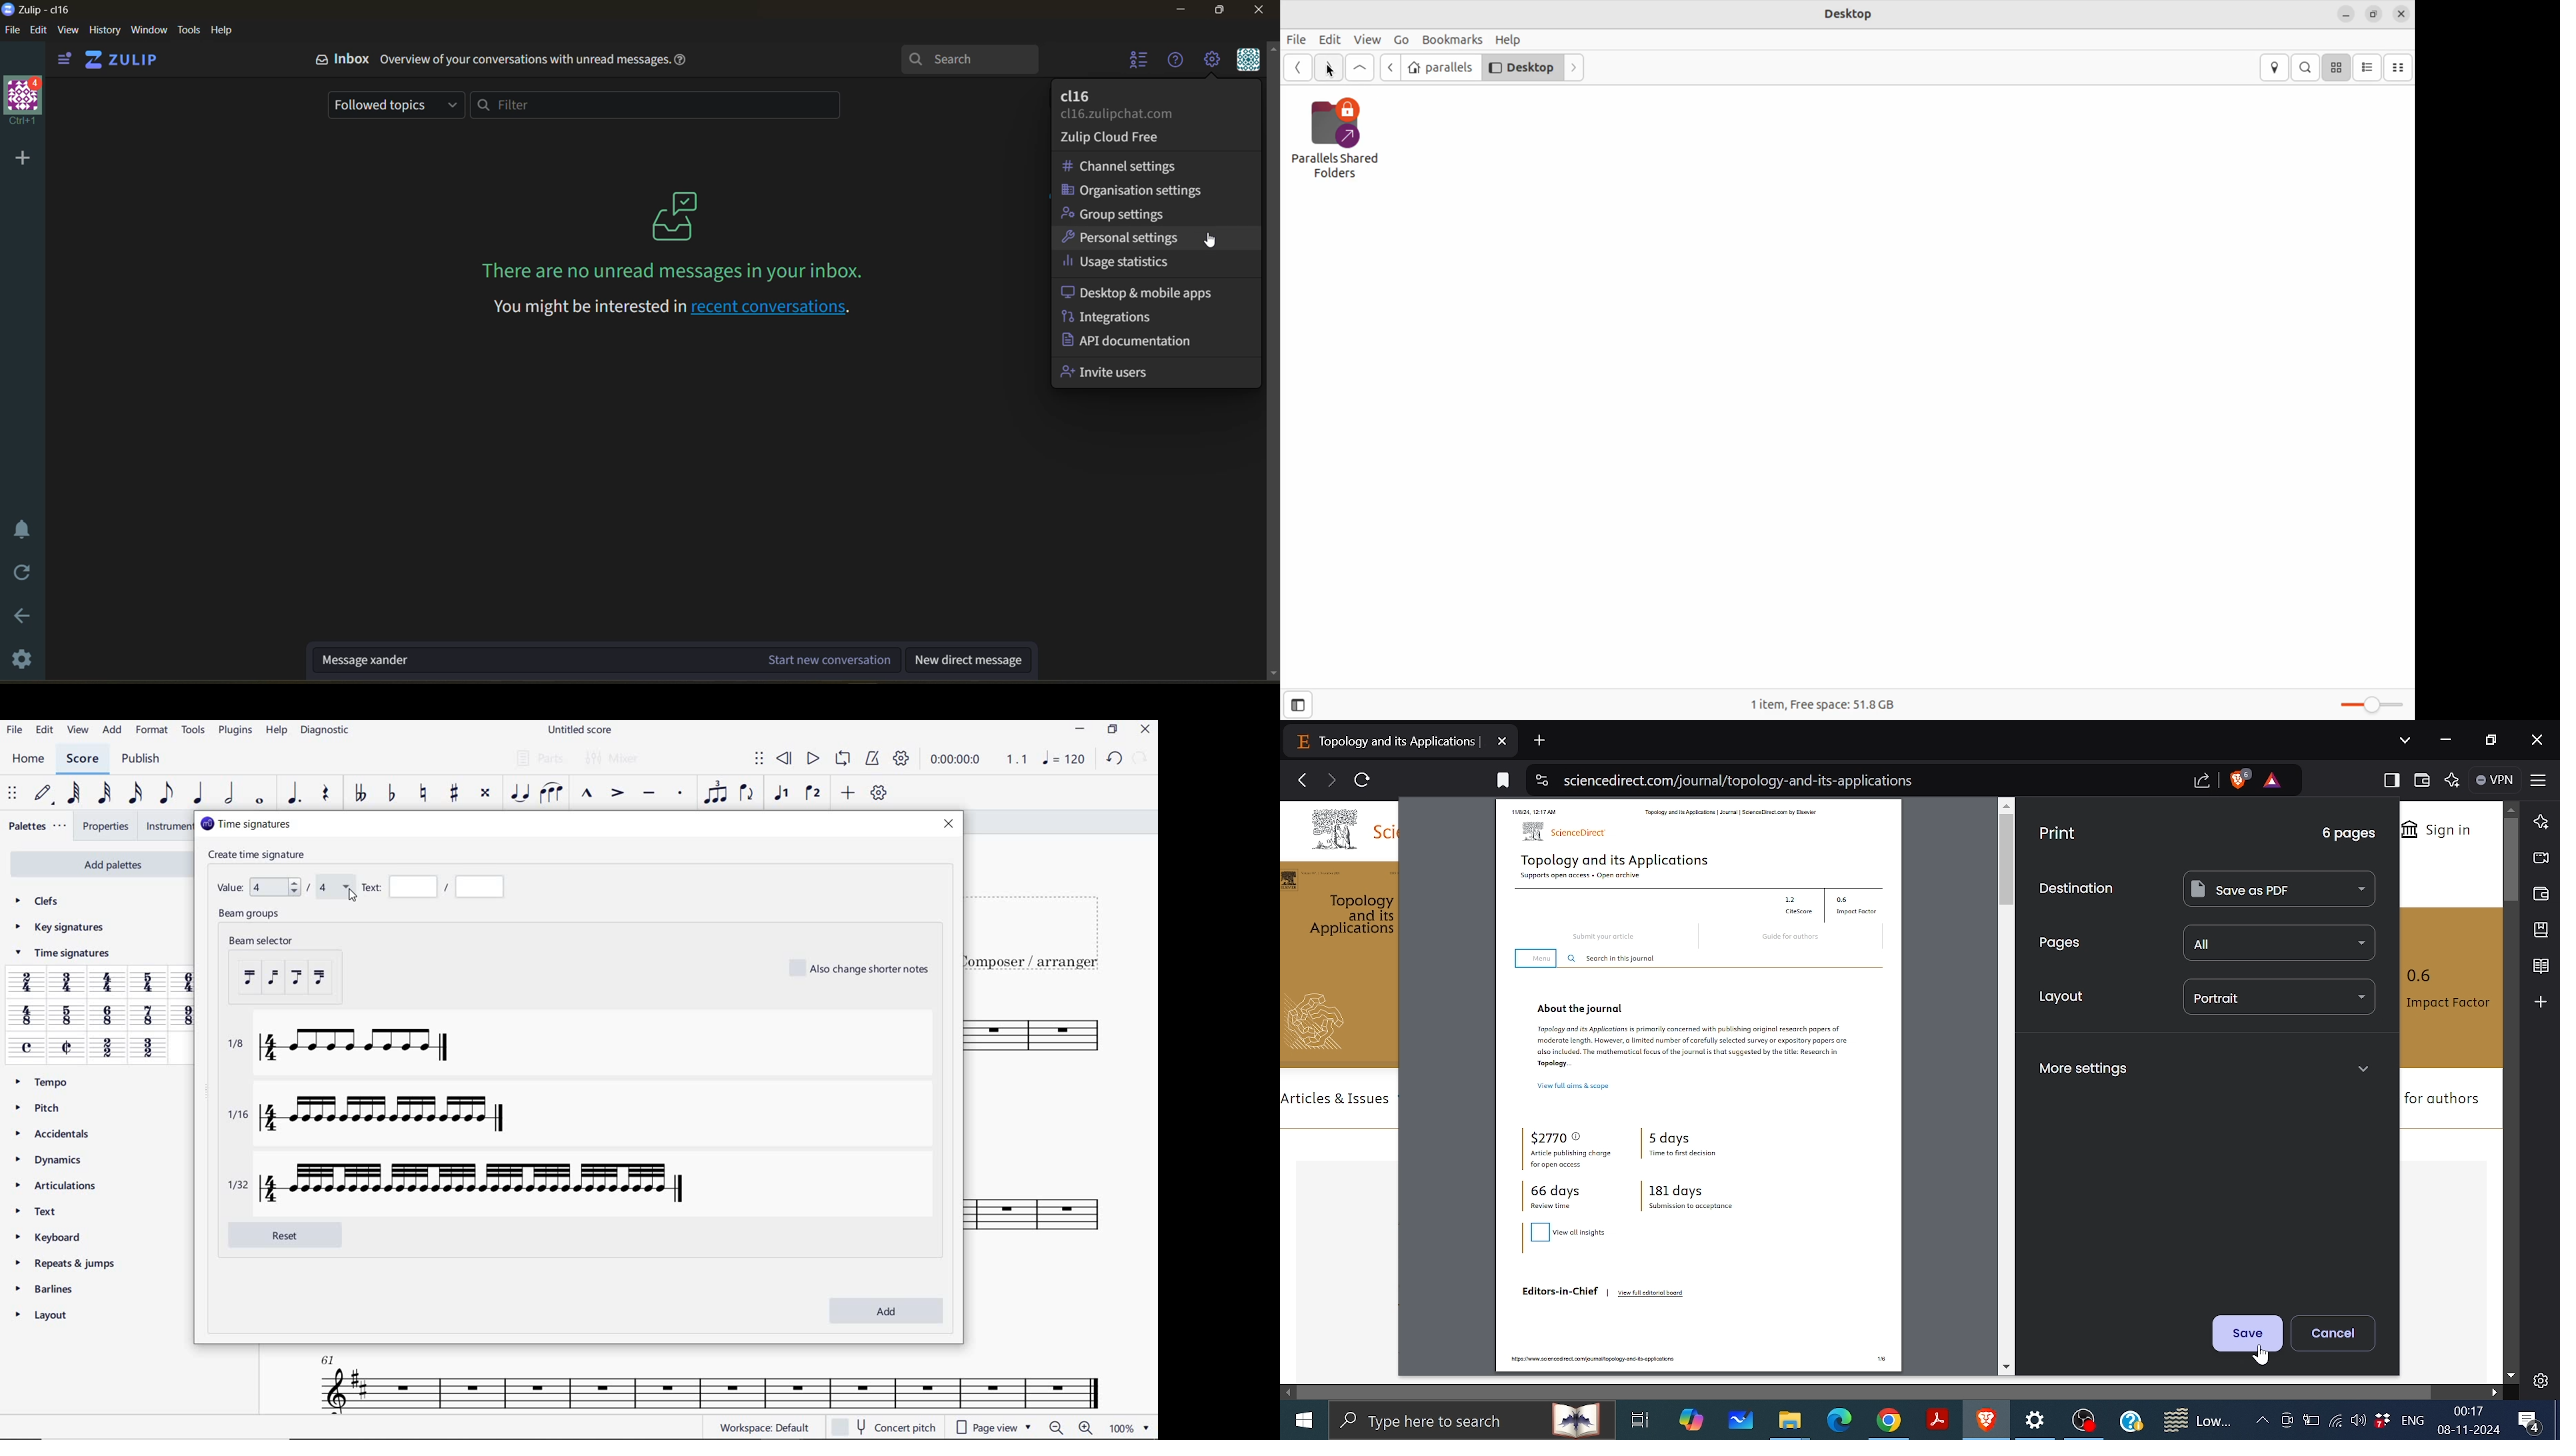 The width and height of the screenshot is (2576, 1456). Describe the element at coordinates (152, 31) in the screenshot. I see `window` at that location.